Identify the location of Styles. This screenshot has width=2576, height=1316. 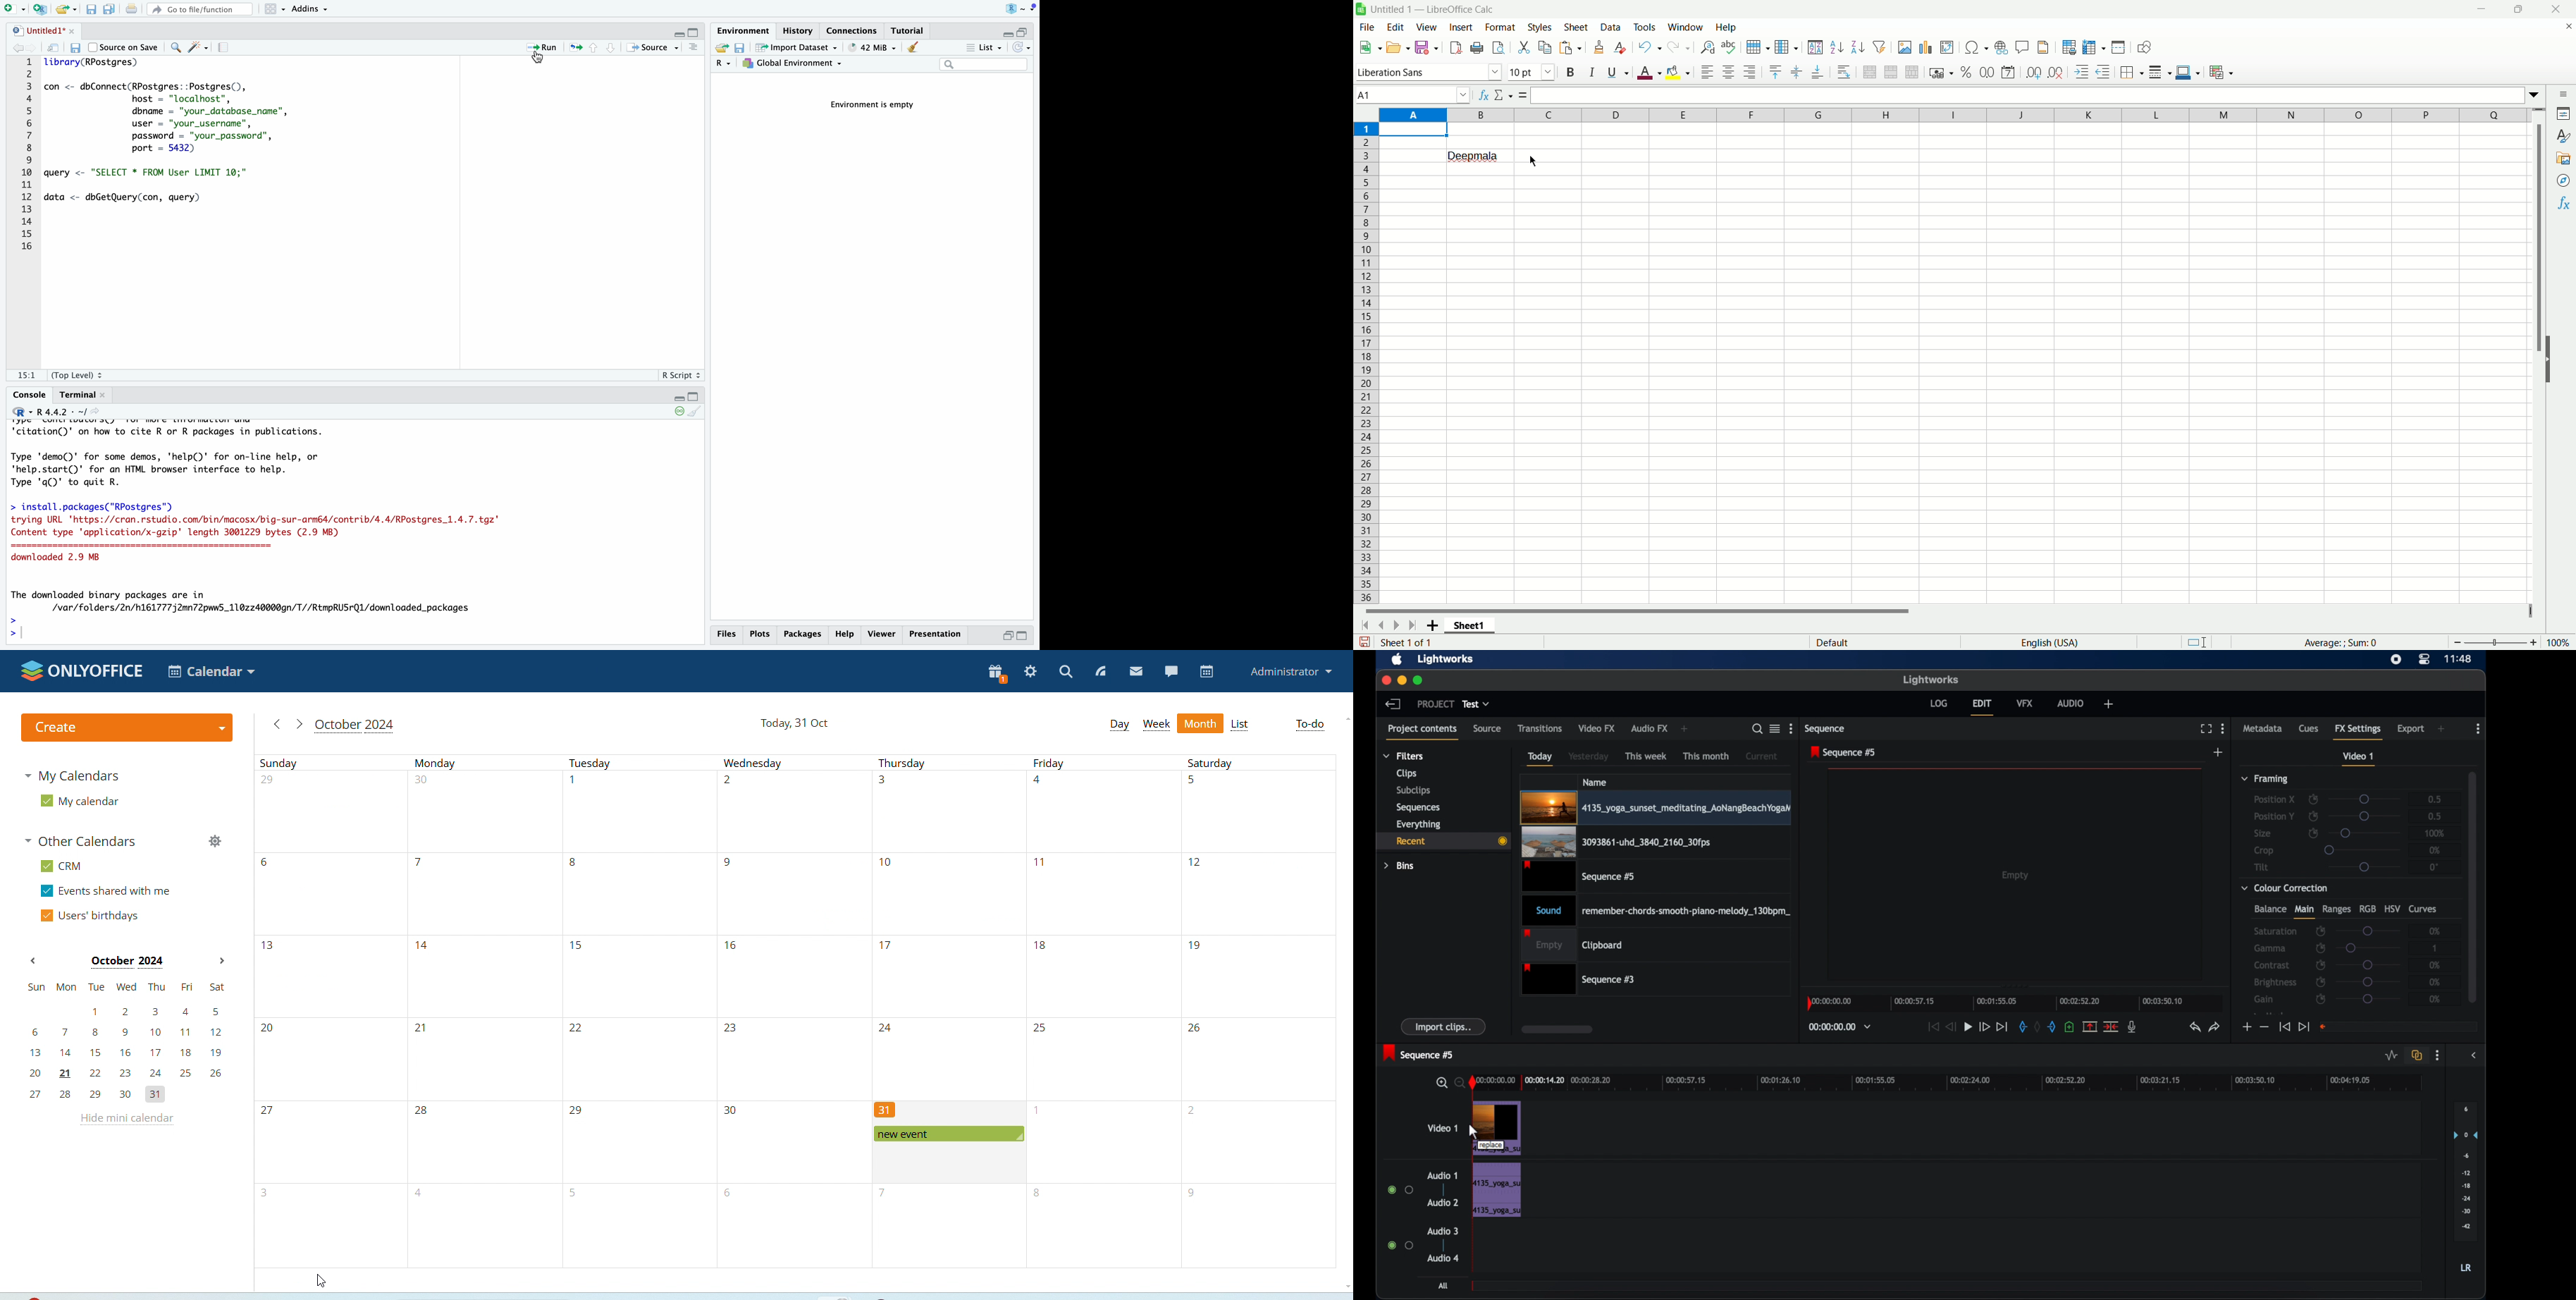
(2564, 137).